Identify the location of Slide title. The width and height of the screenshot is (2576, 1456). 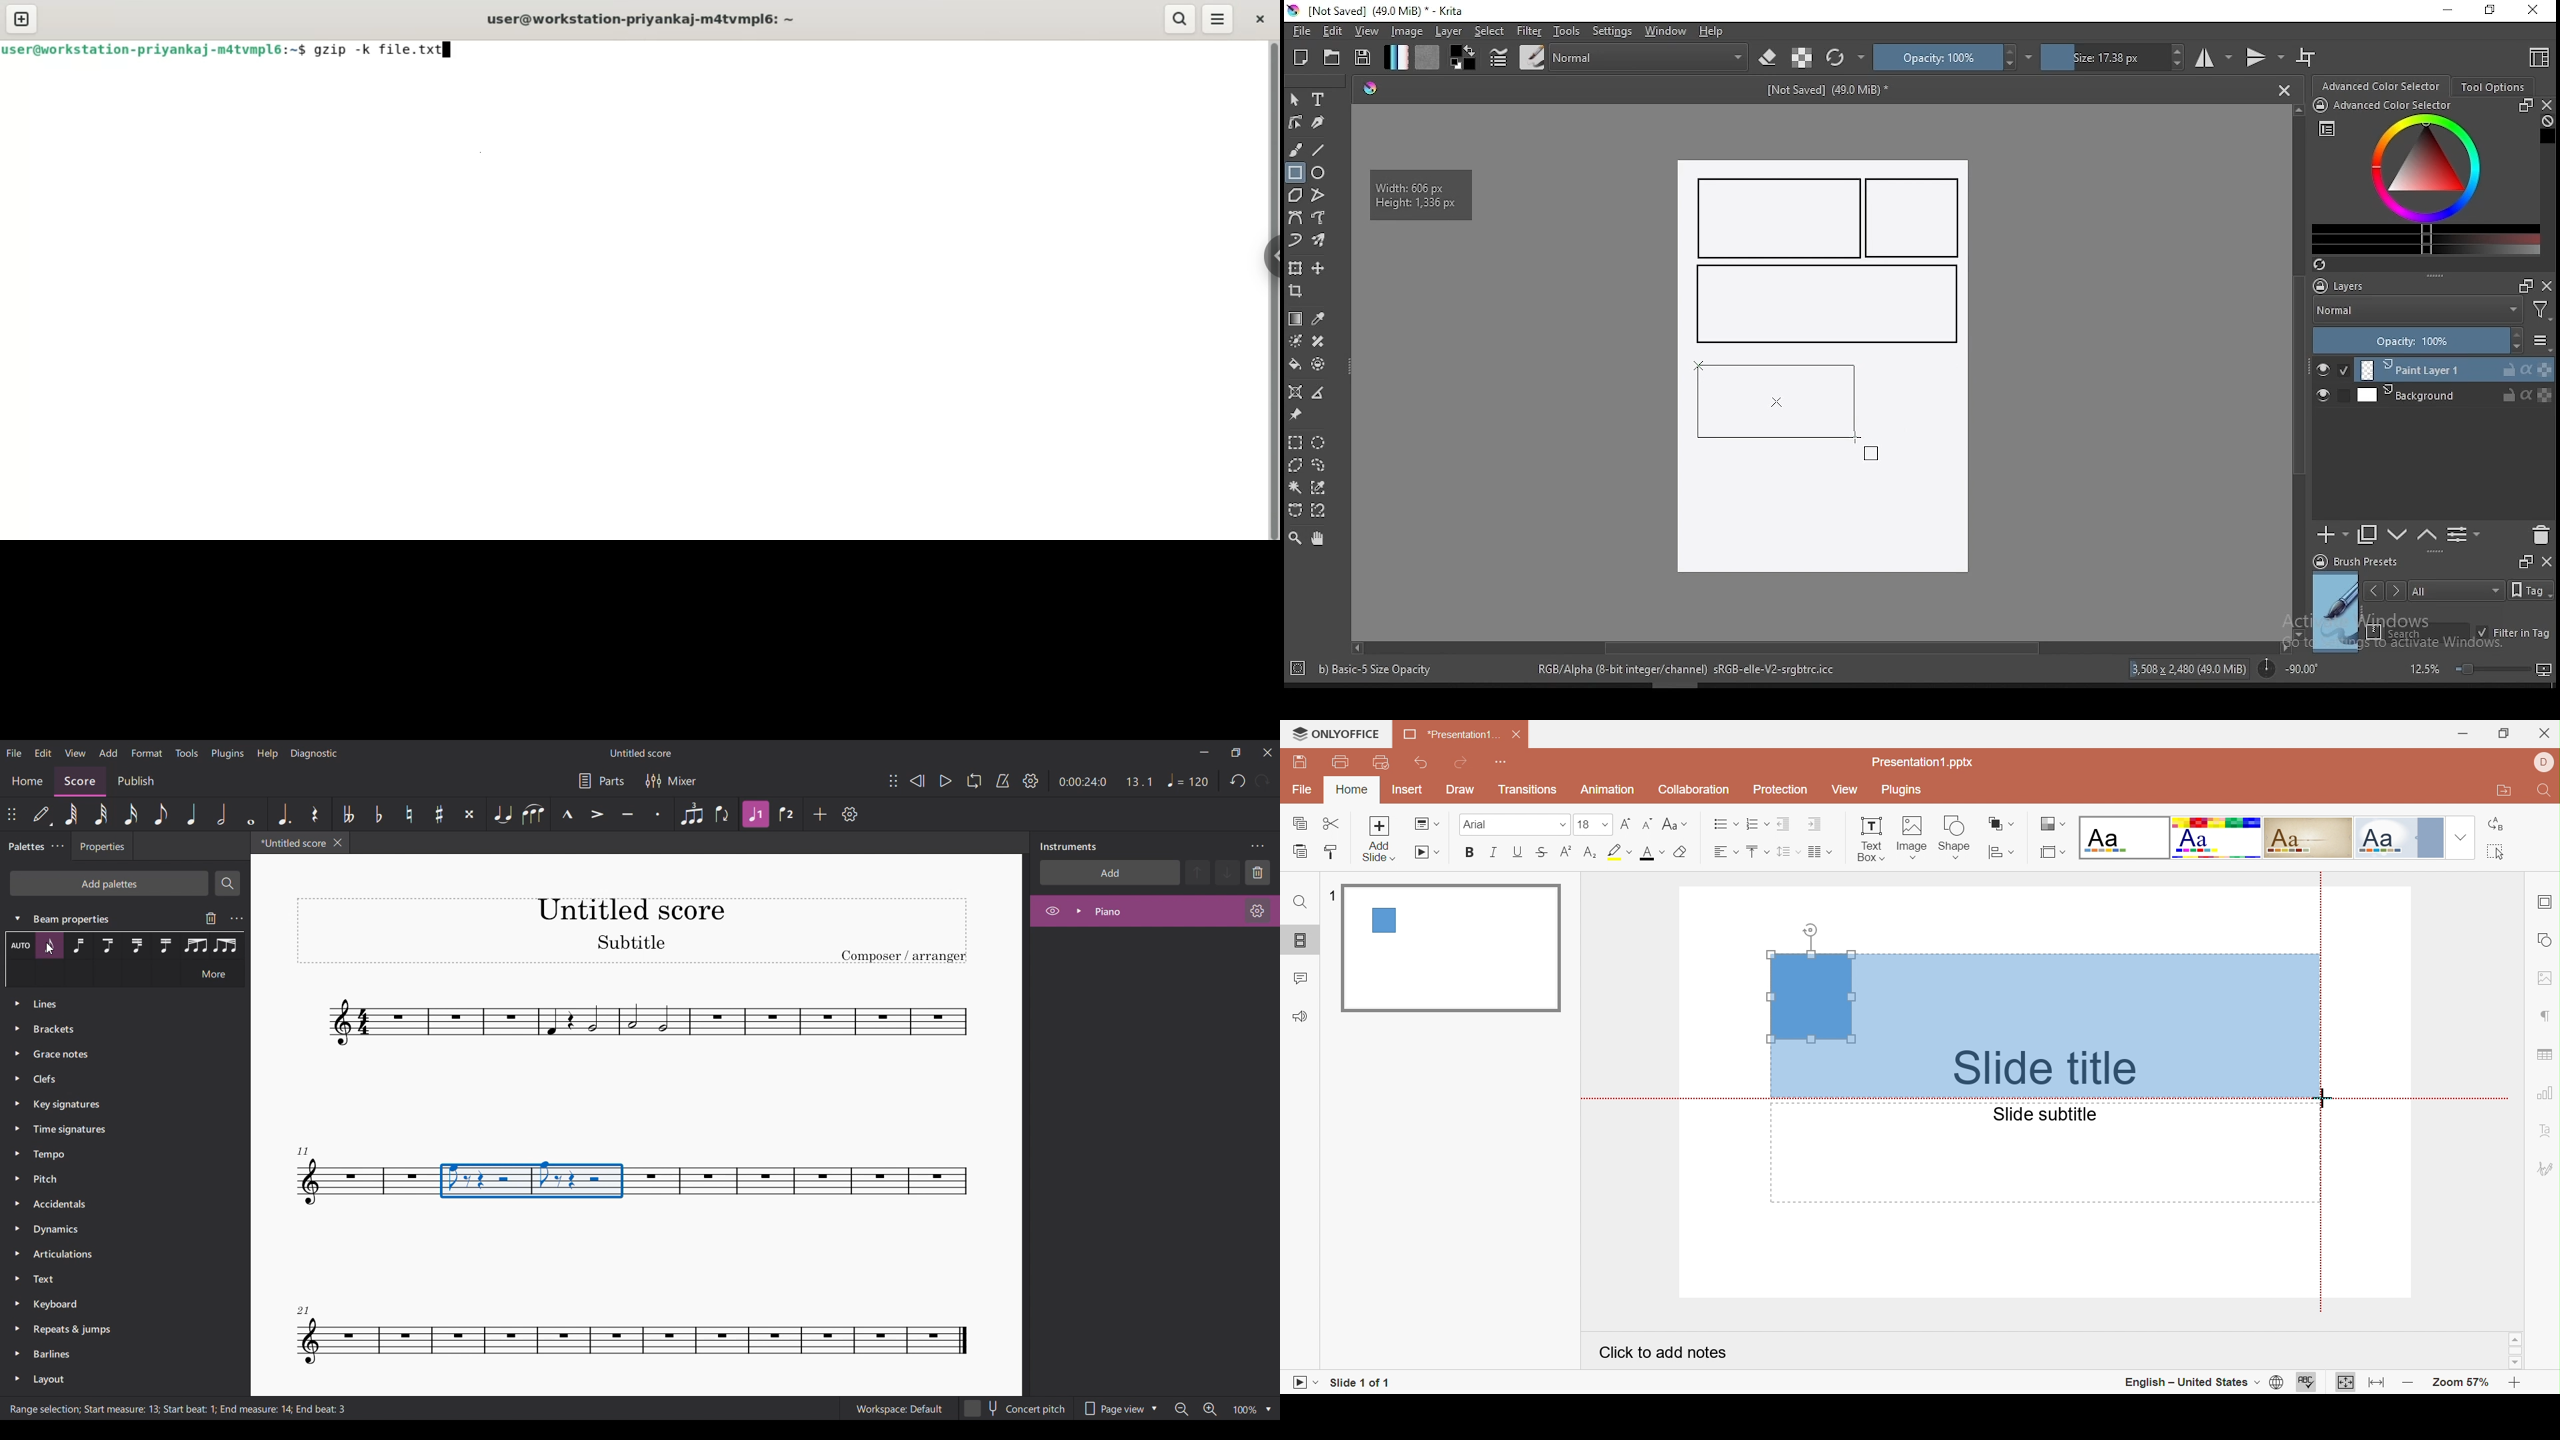
(2039, 1068).